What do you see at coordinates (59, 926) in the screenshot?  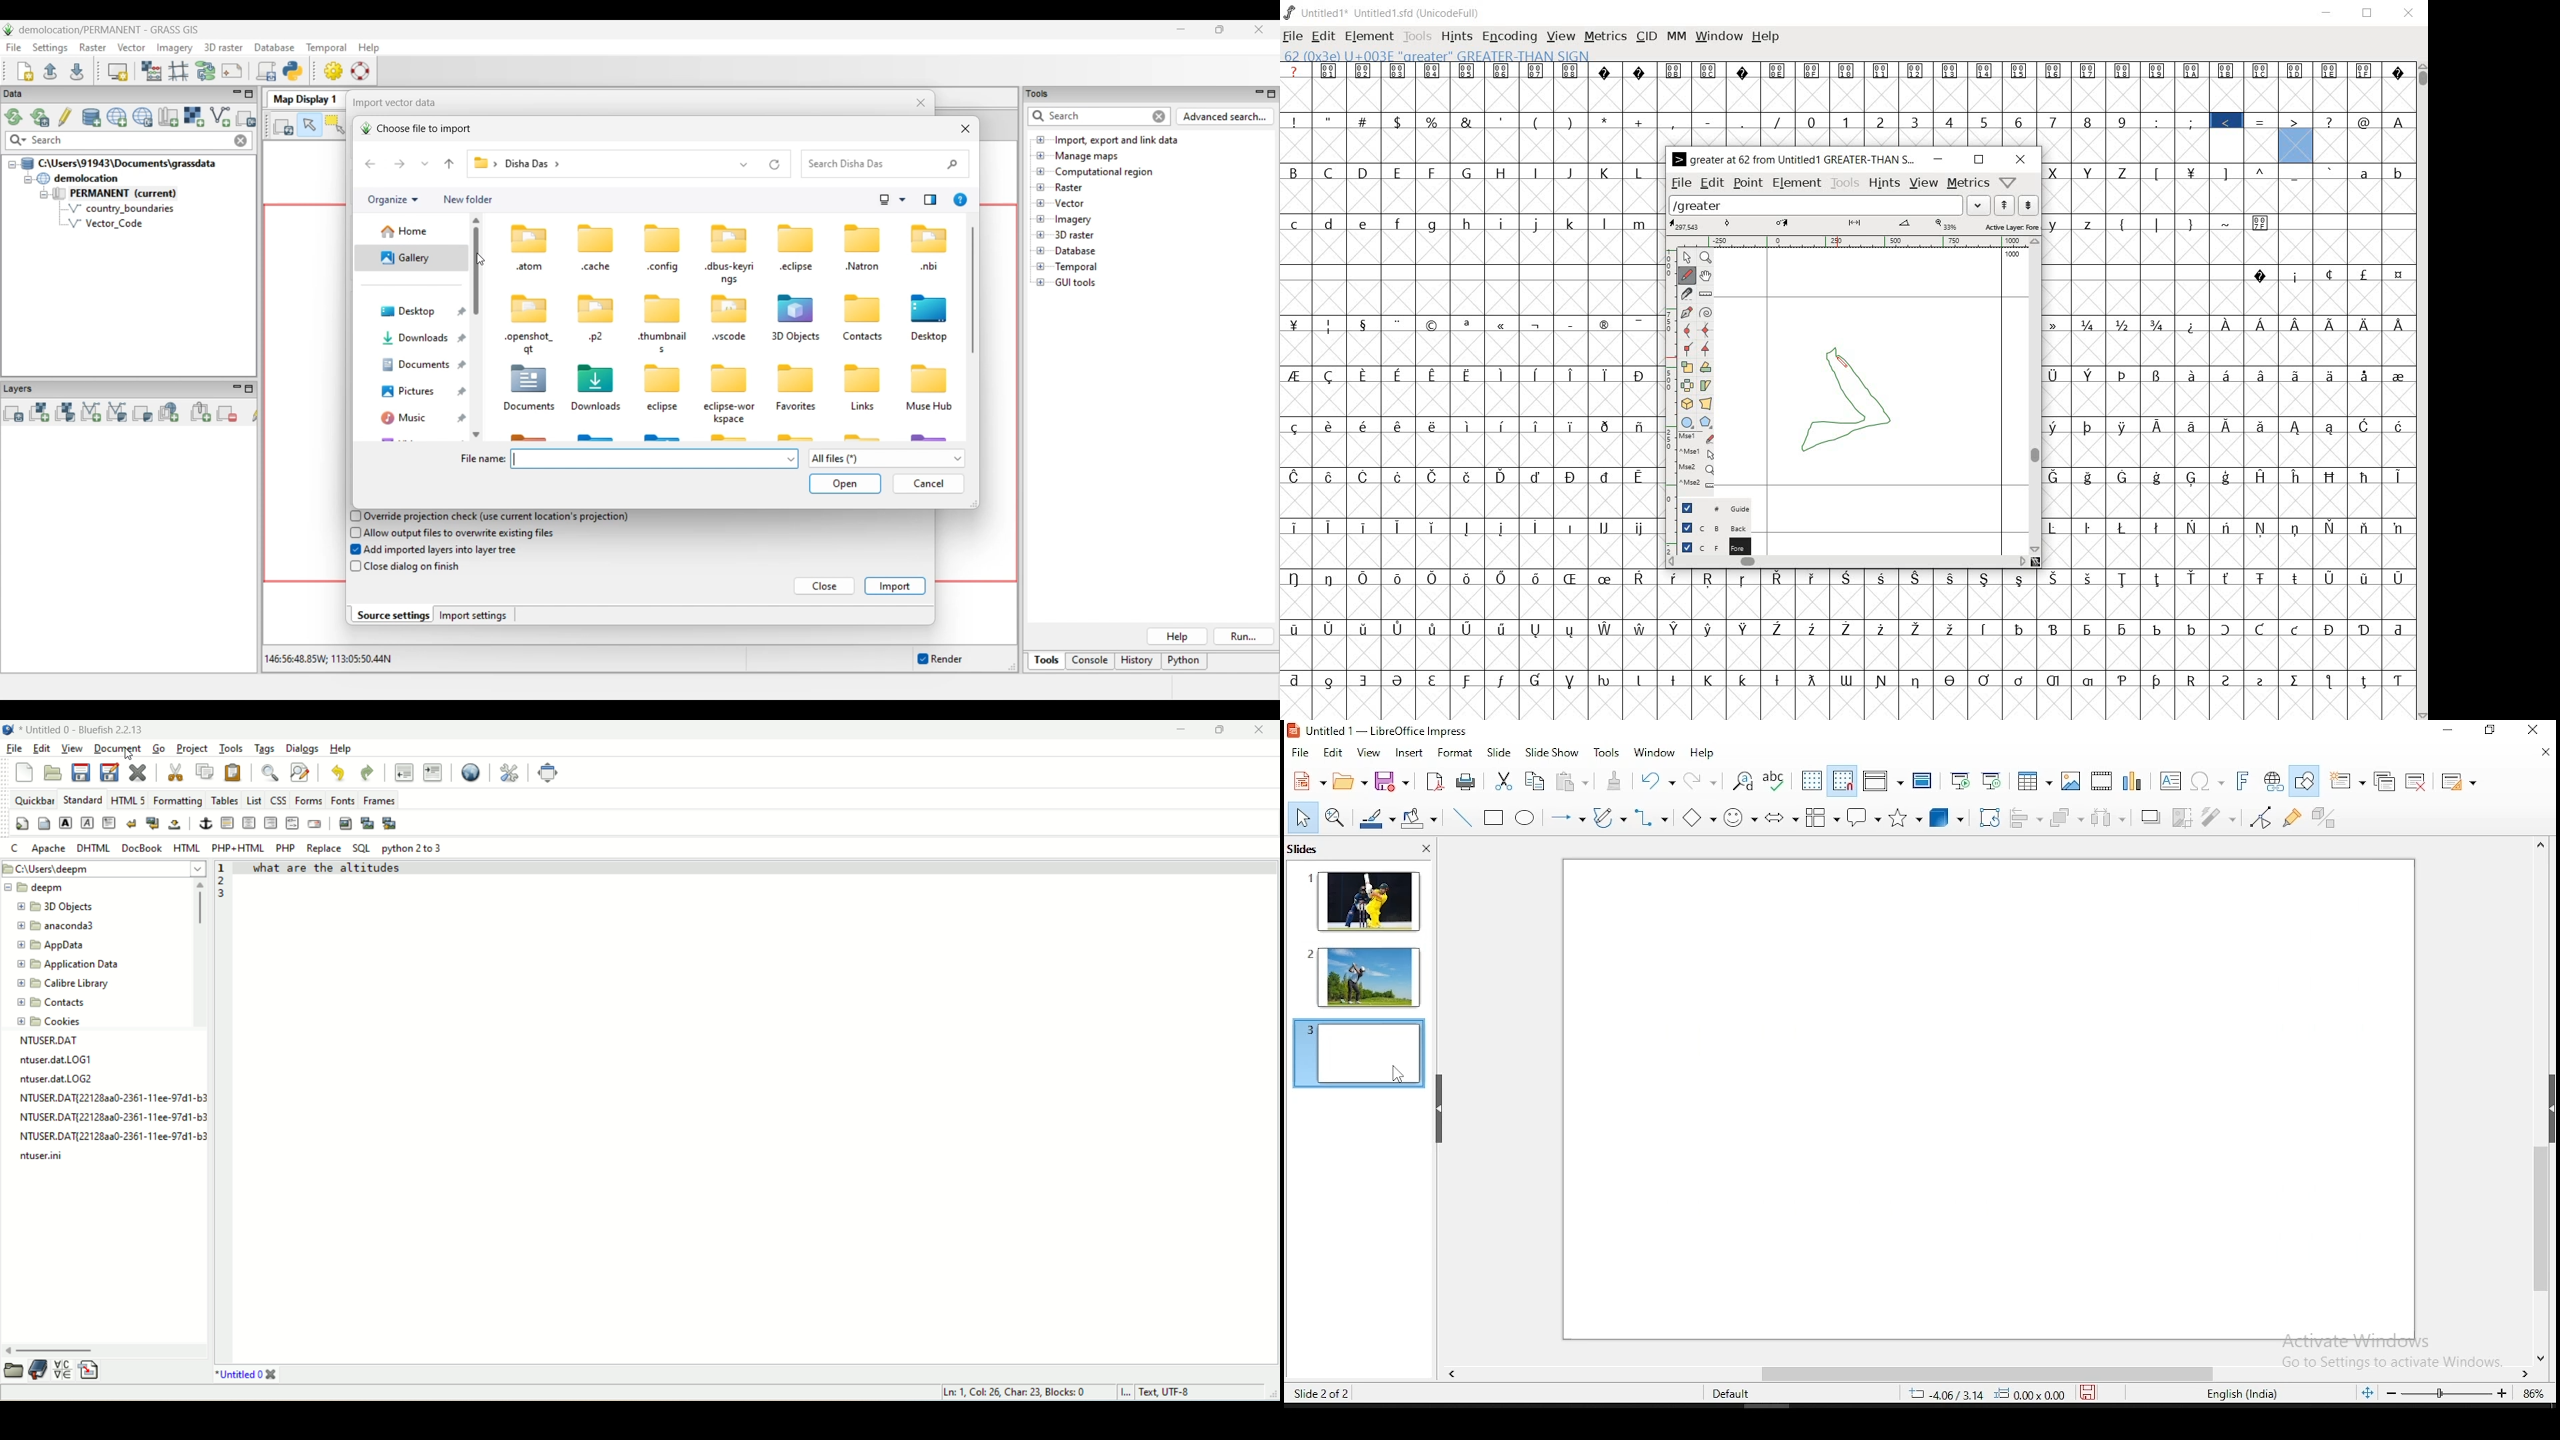 I see `anaconda` at bounding box center [59, 926].